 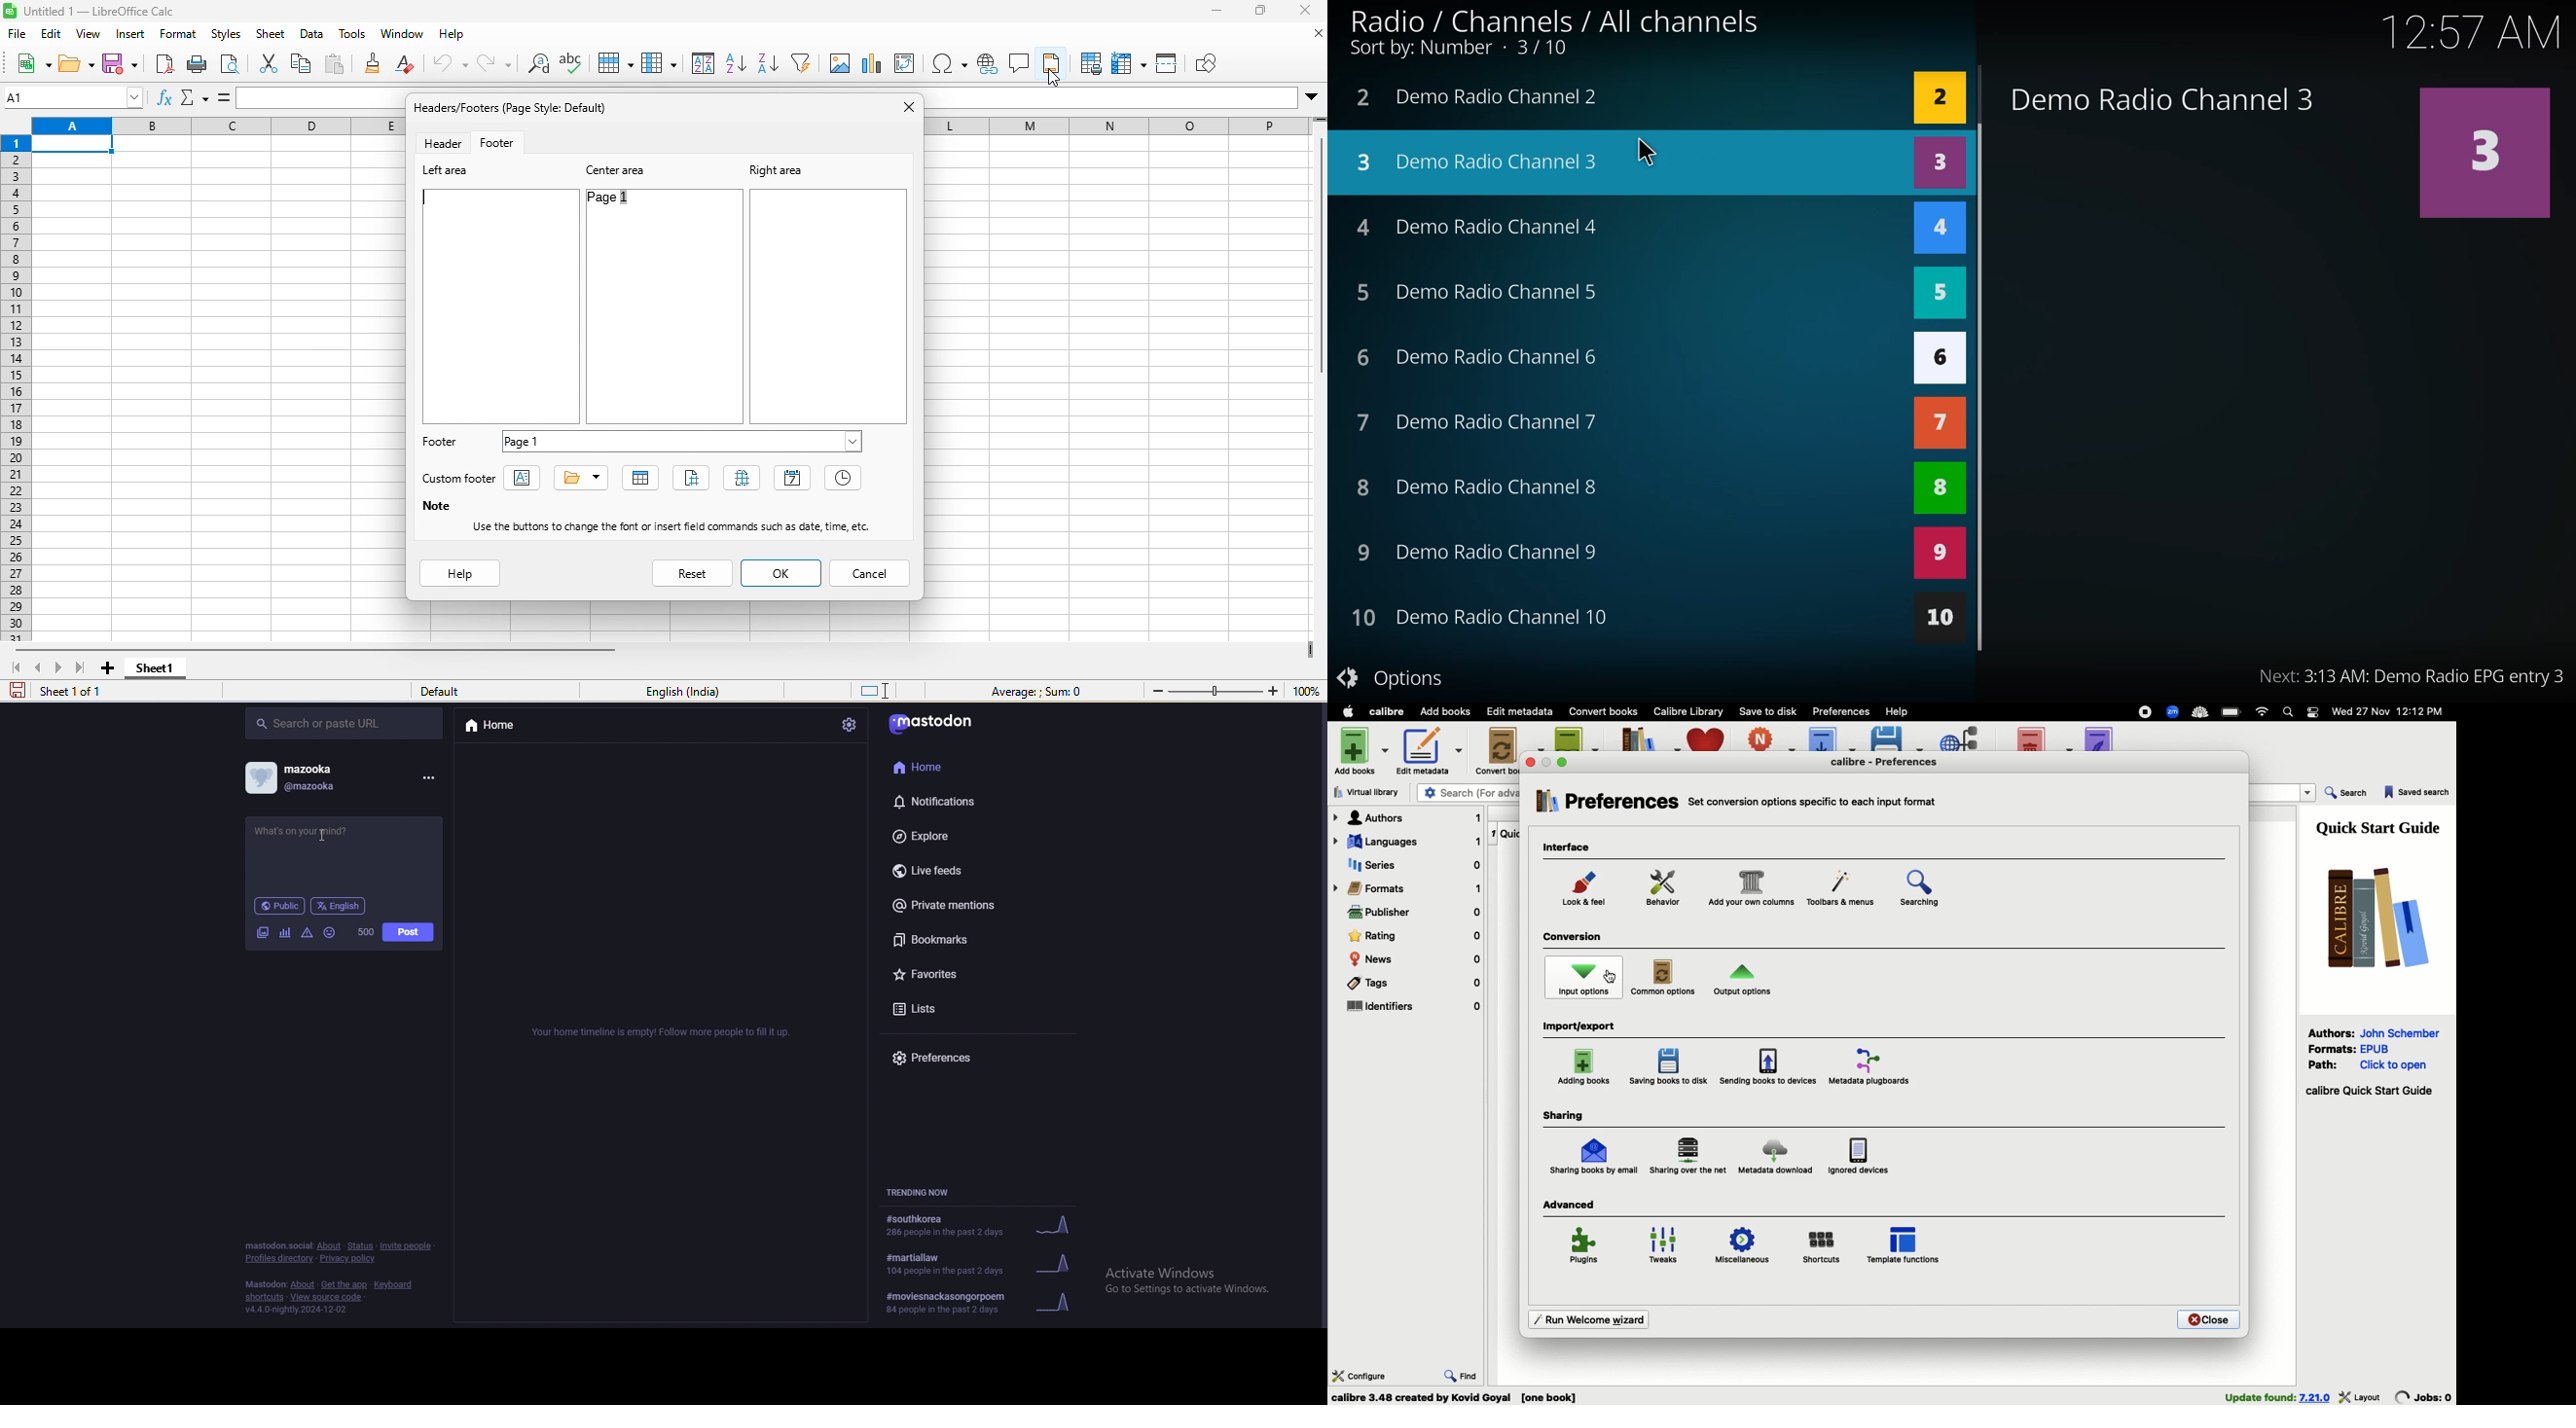 What do you see at coordinates (2332, 1033) in the screenshot?
I see `Authors` at bounding box center [2332, 1033].